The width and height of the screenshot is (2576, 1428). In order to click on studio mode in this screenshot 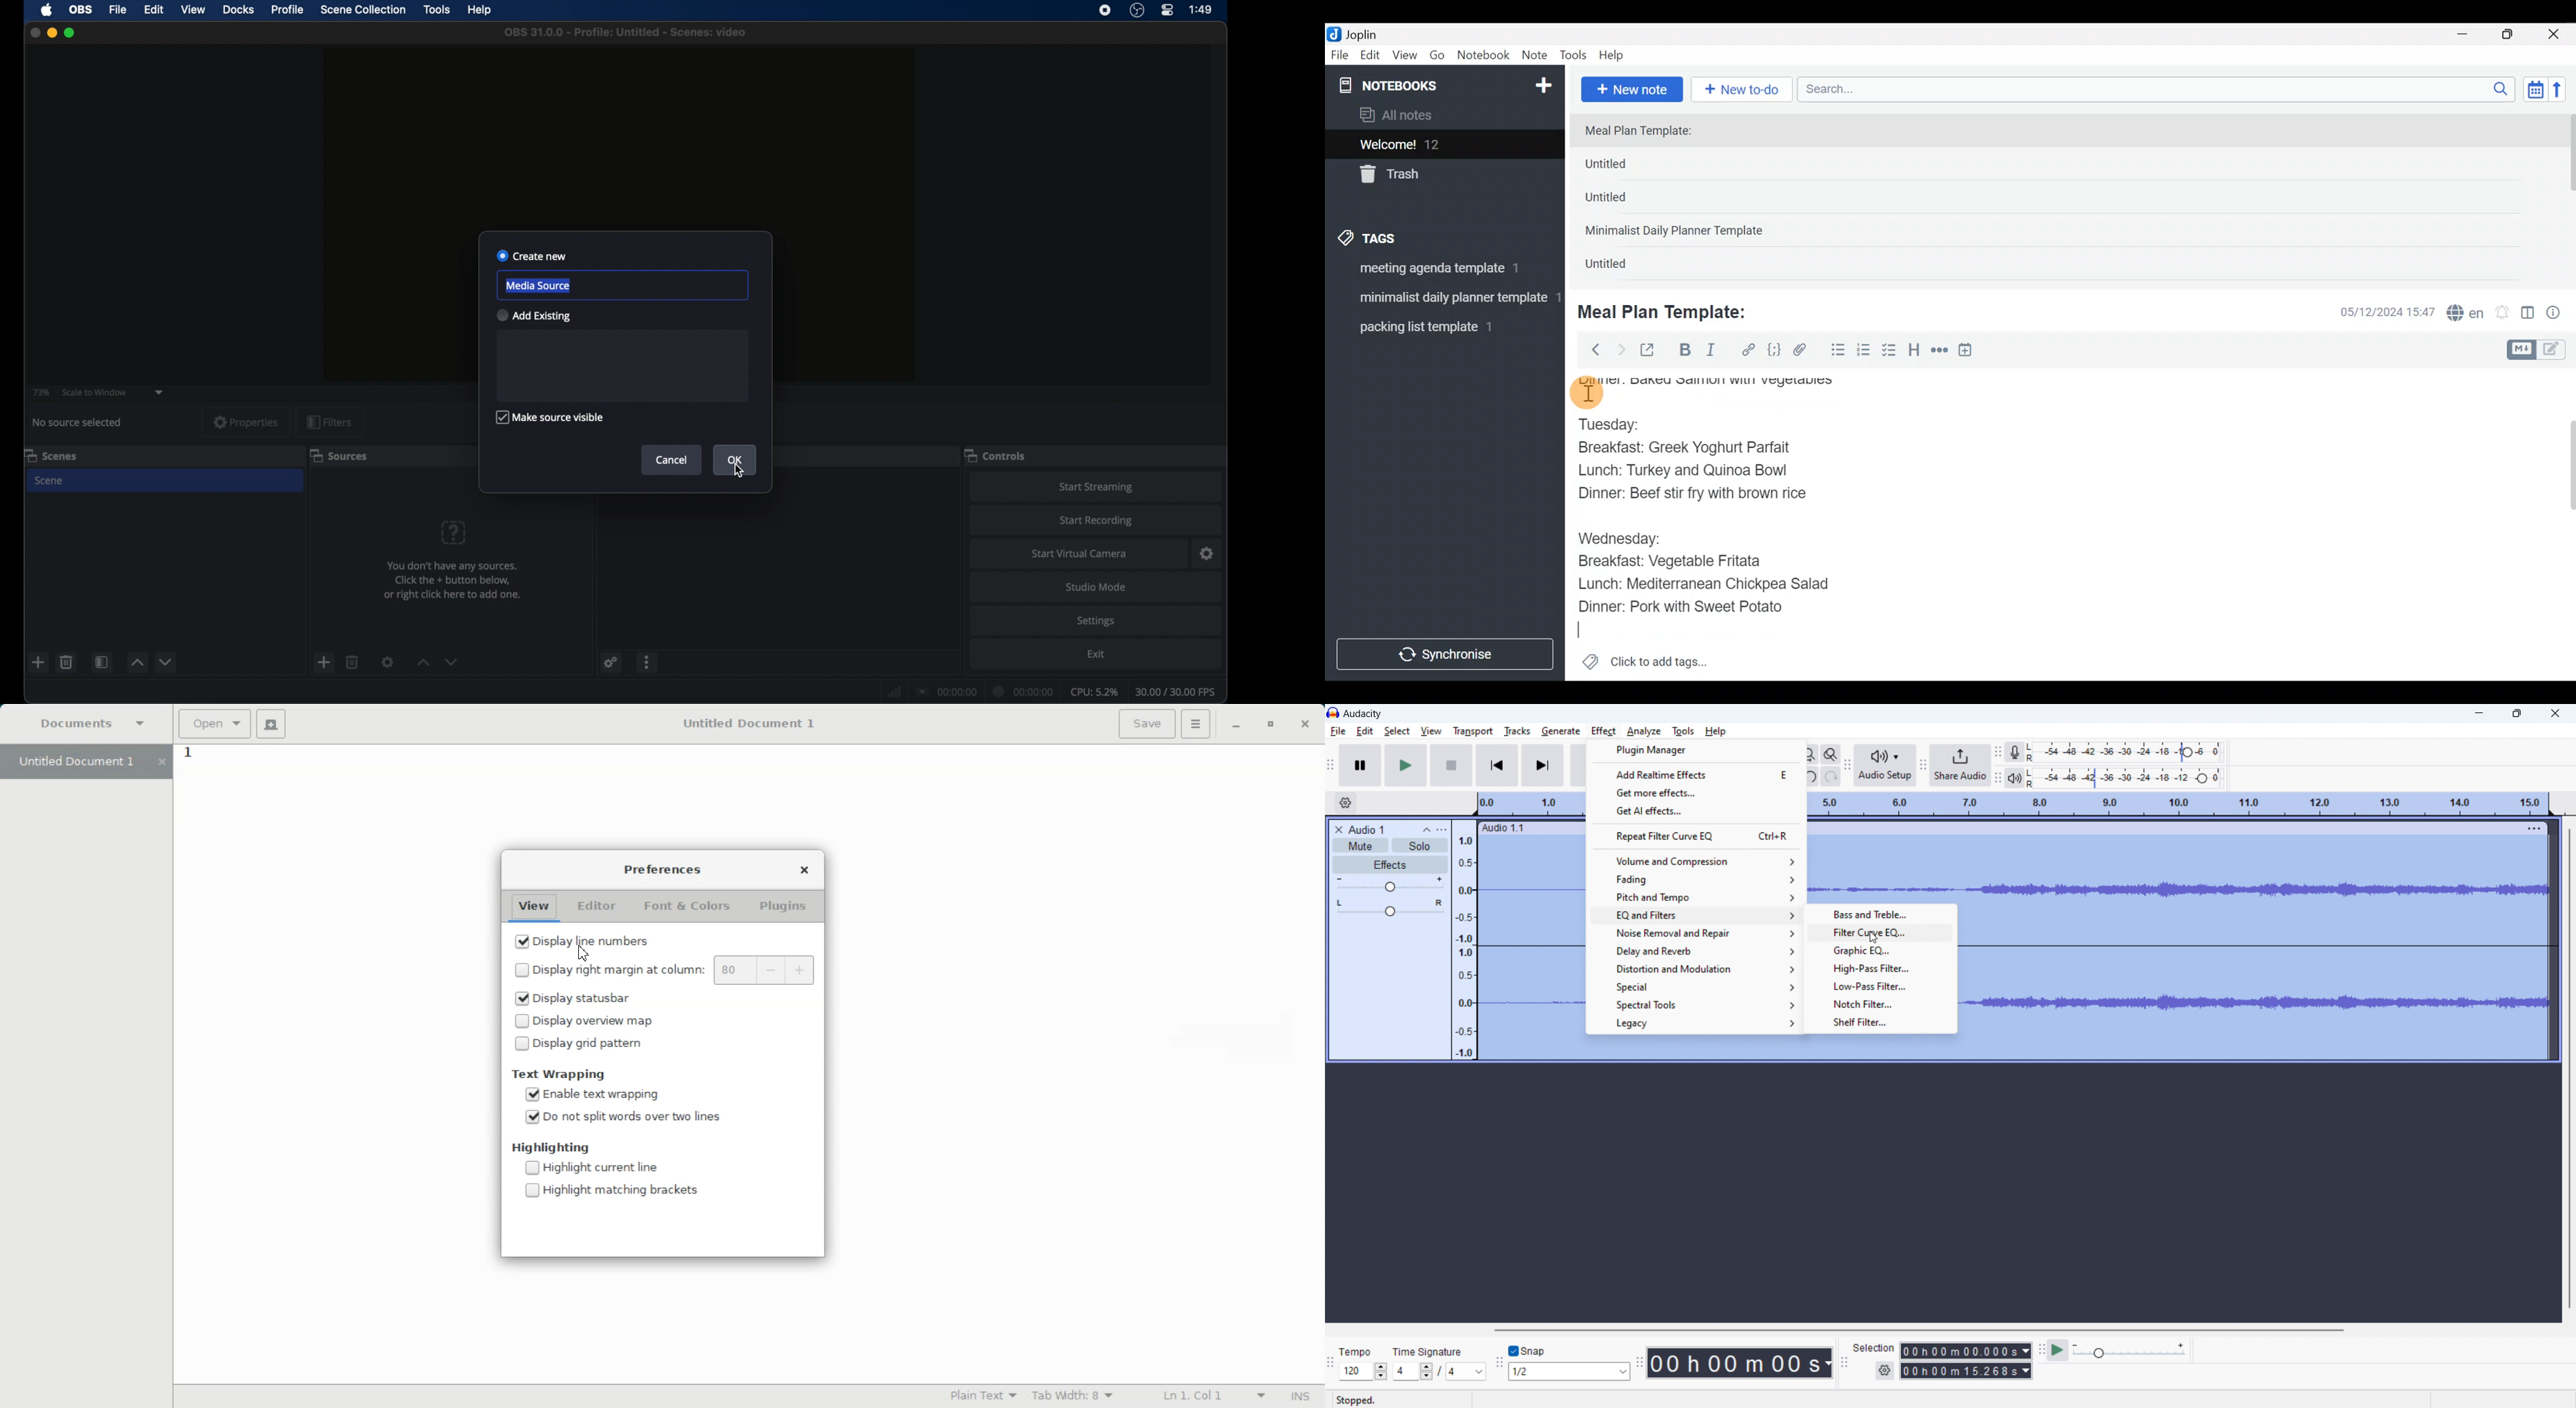, I will do `click(1098, 587)`.